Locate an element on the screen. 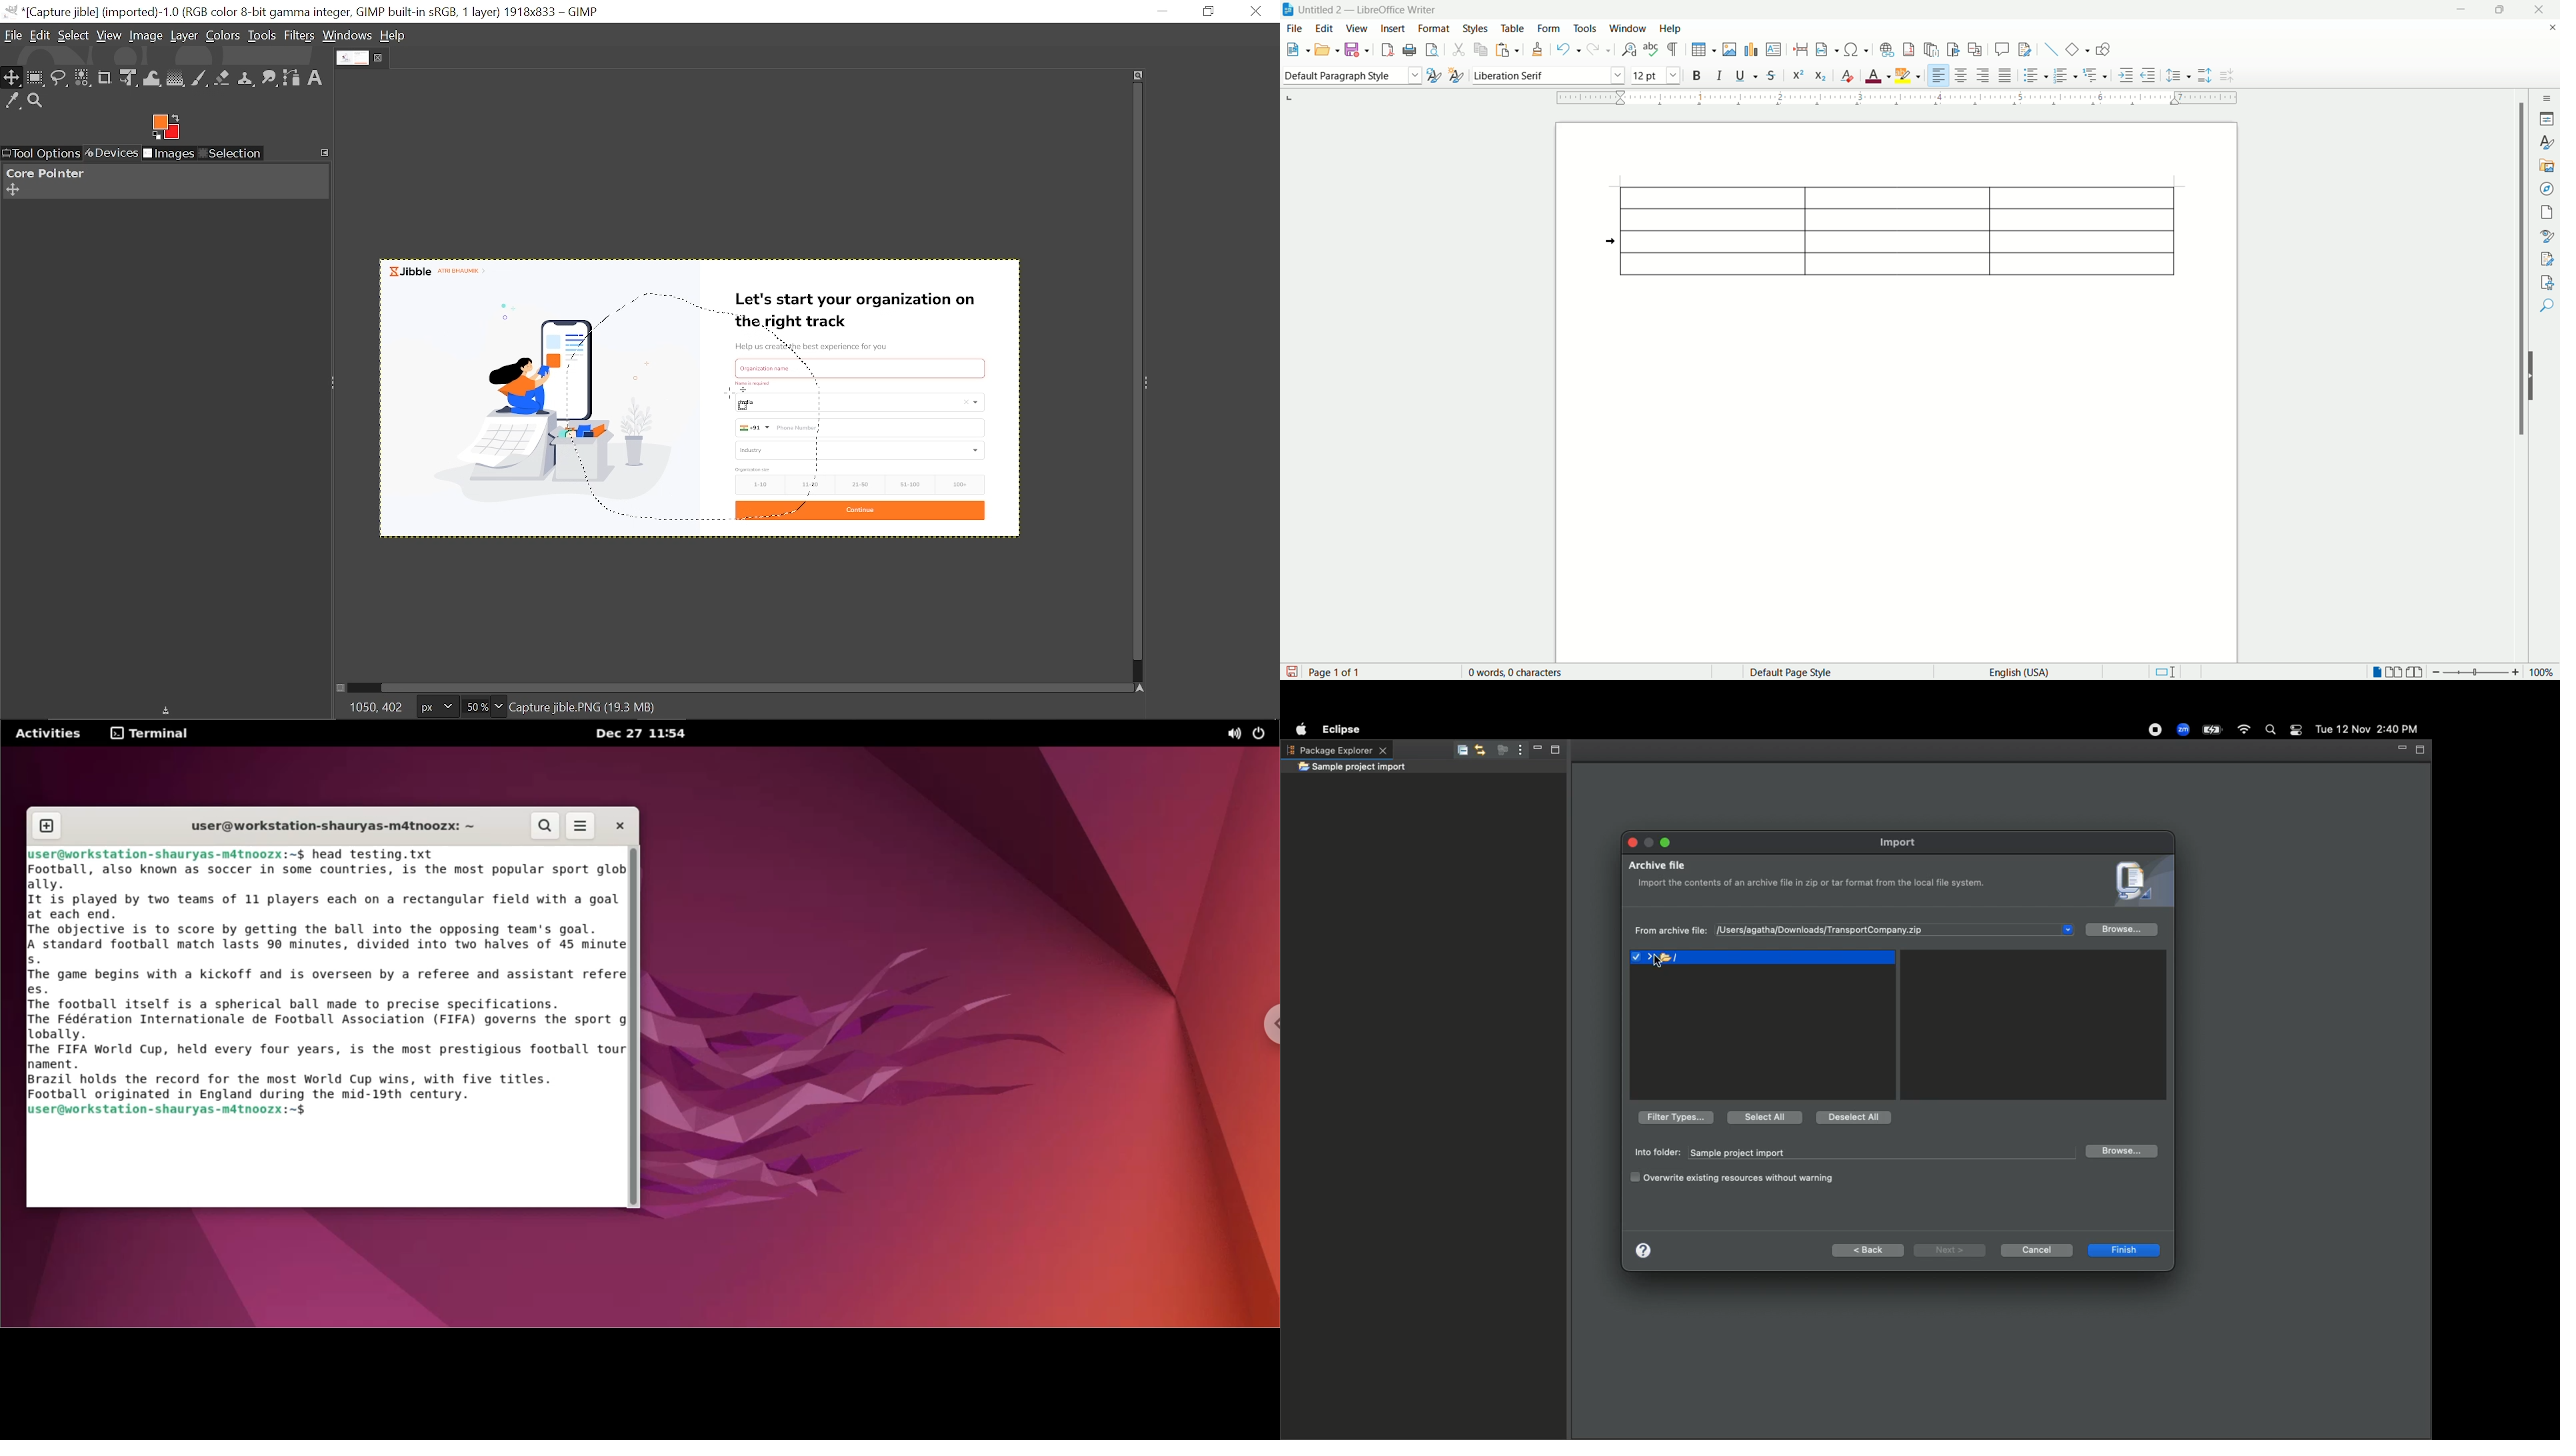 The width and height of the screenshot is (2576, 1456). insert is located at coordinates (1393, 29).